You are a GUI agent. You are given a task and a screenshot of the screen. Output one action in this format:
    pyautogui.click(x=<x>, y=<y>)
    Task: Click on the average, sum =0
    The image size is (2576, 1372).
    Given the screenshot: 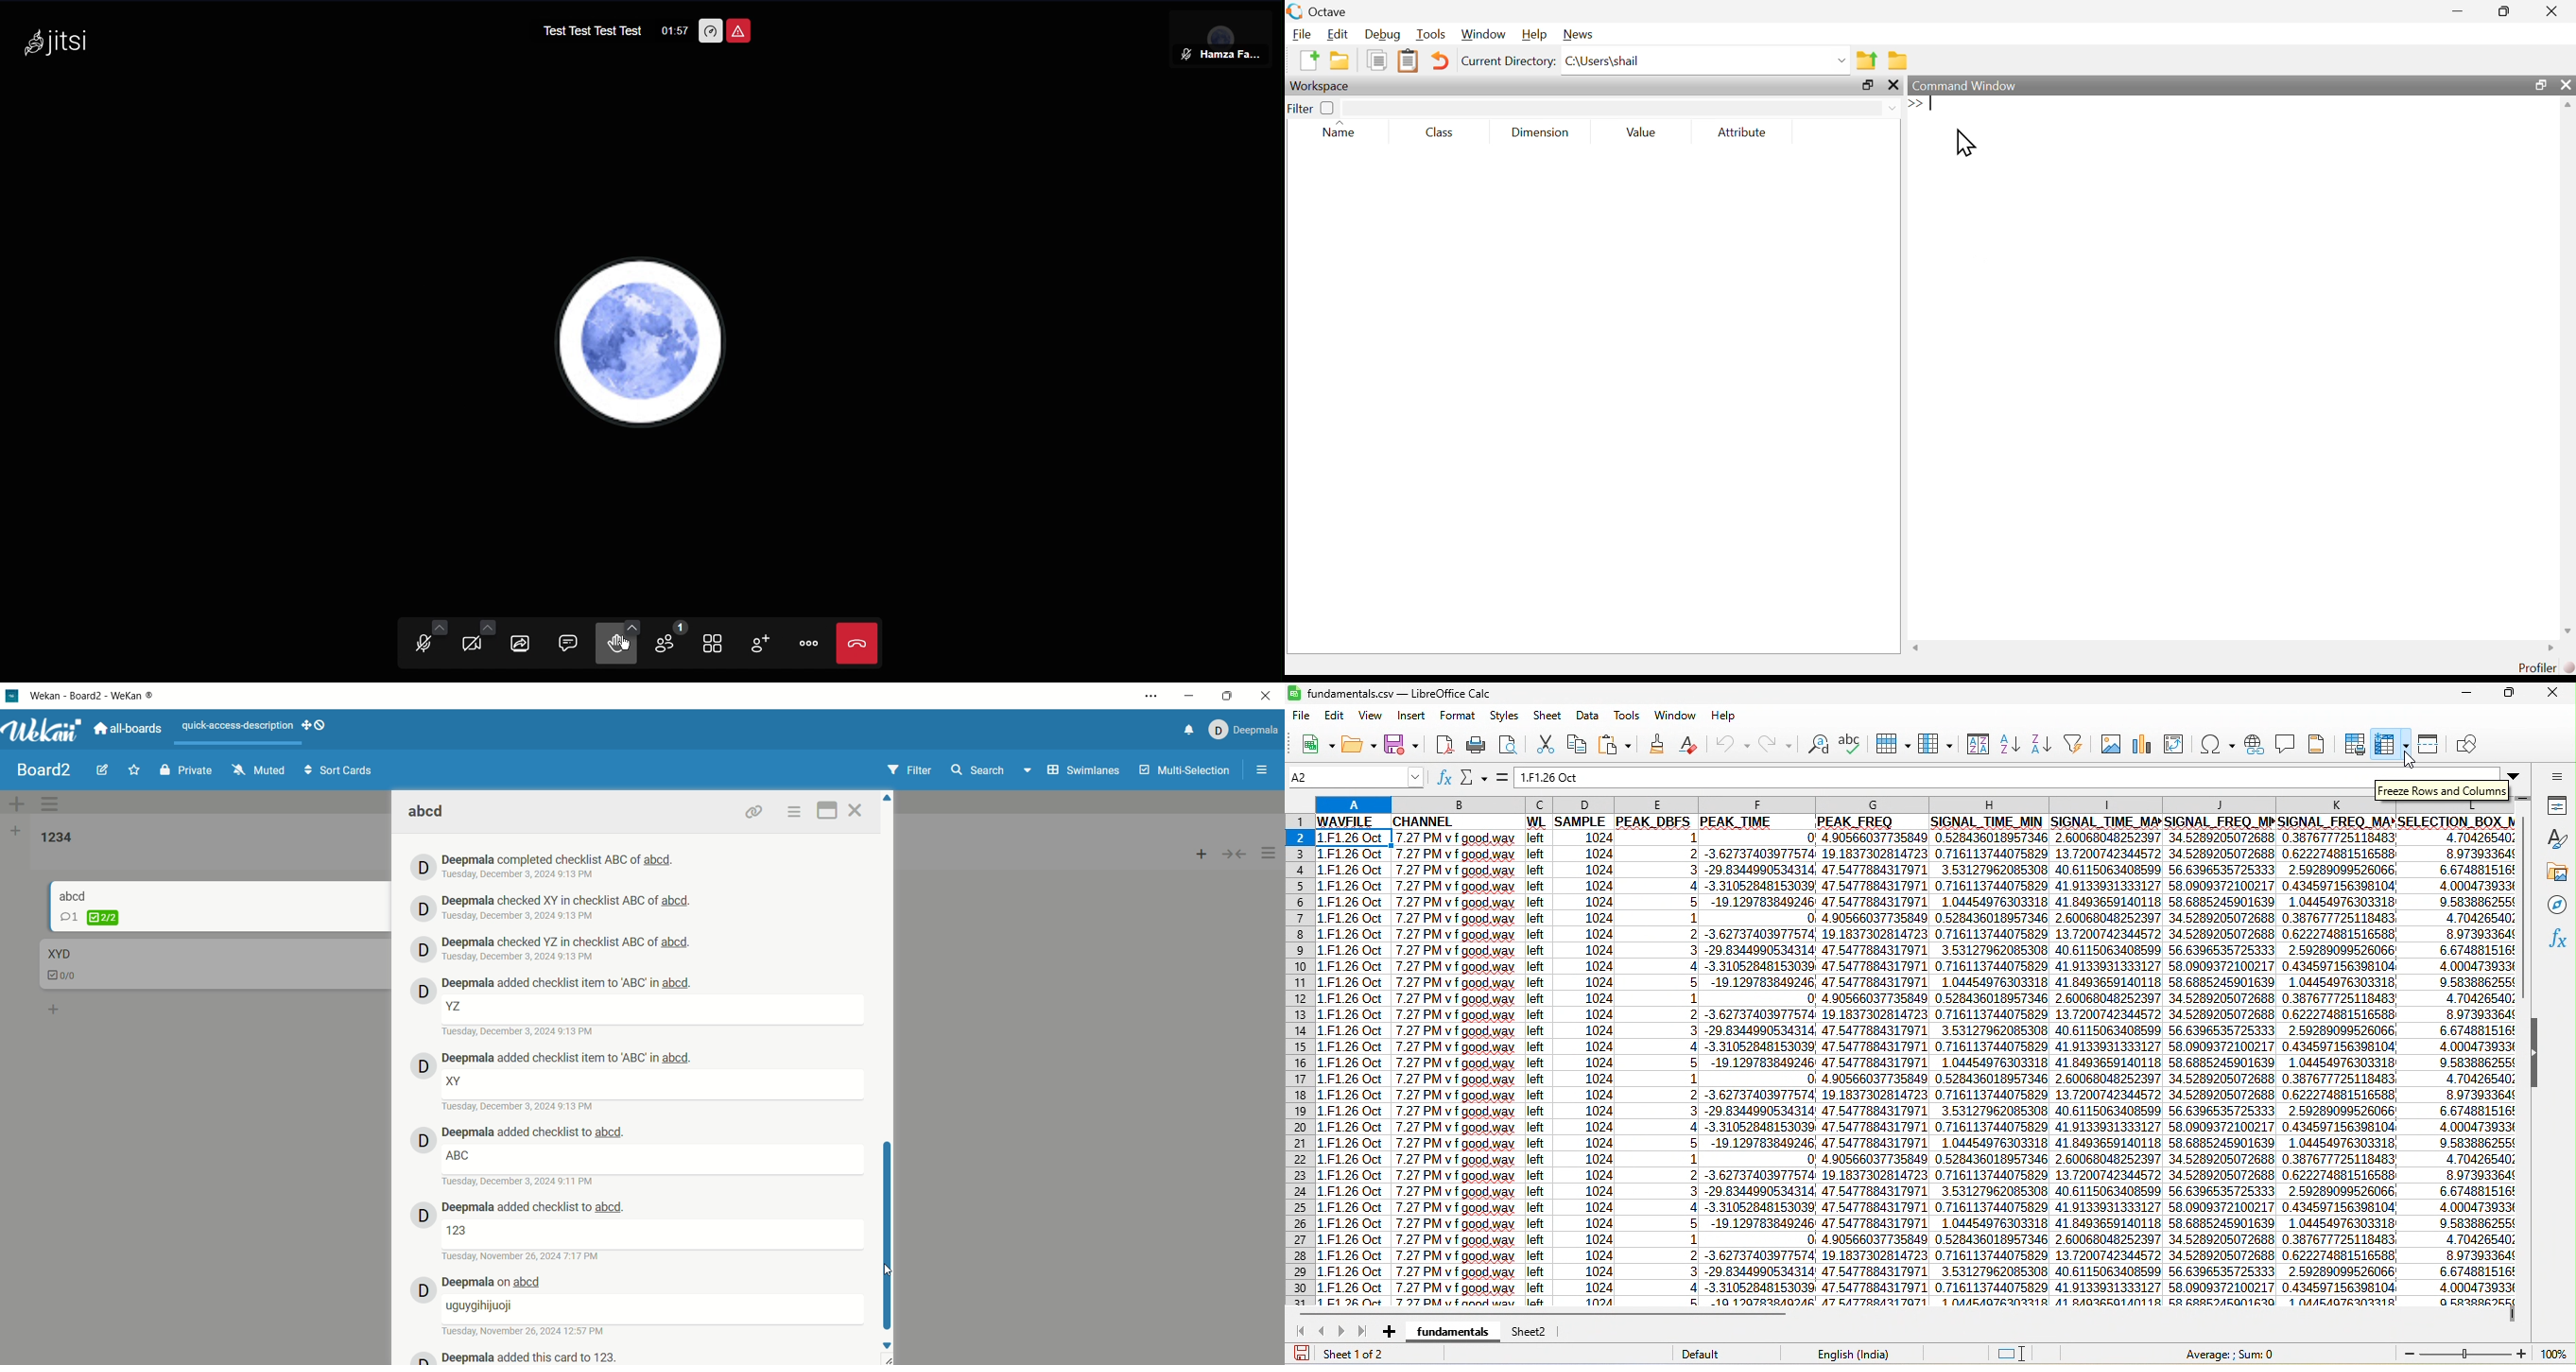 What is the action you would take?
    pyautogui.click(x=2239, y=1353)
    